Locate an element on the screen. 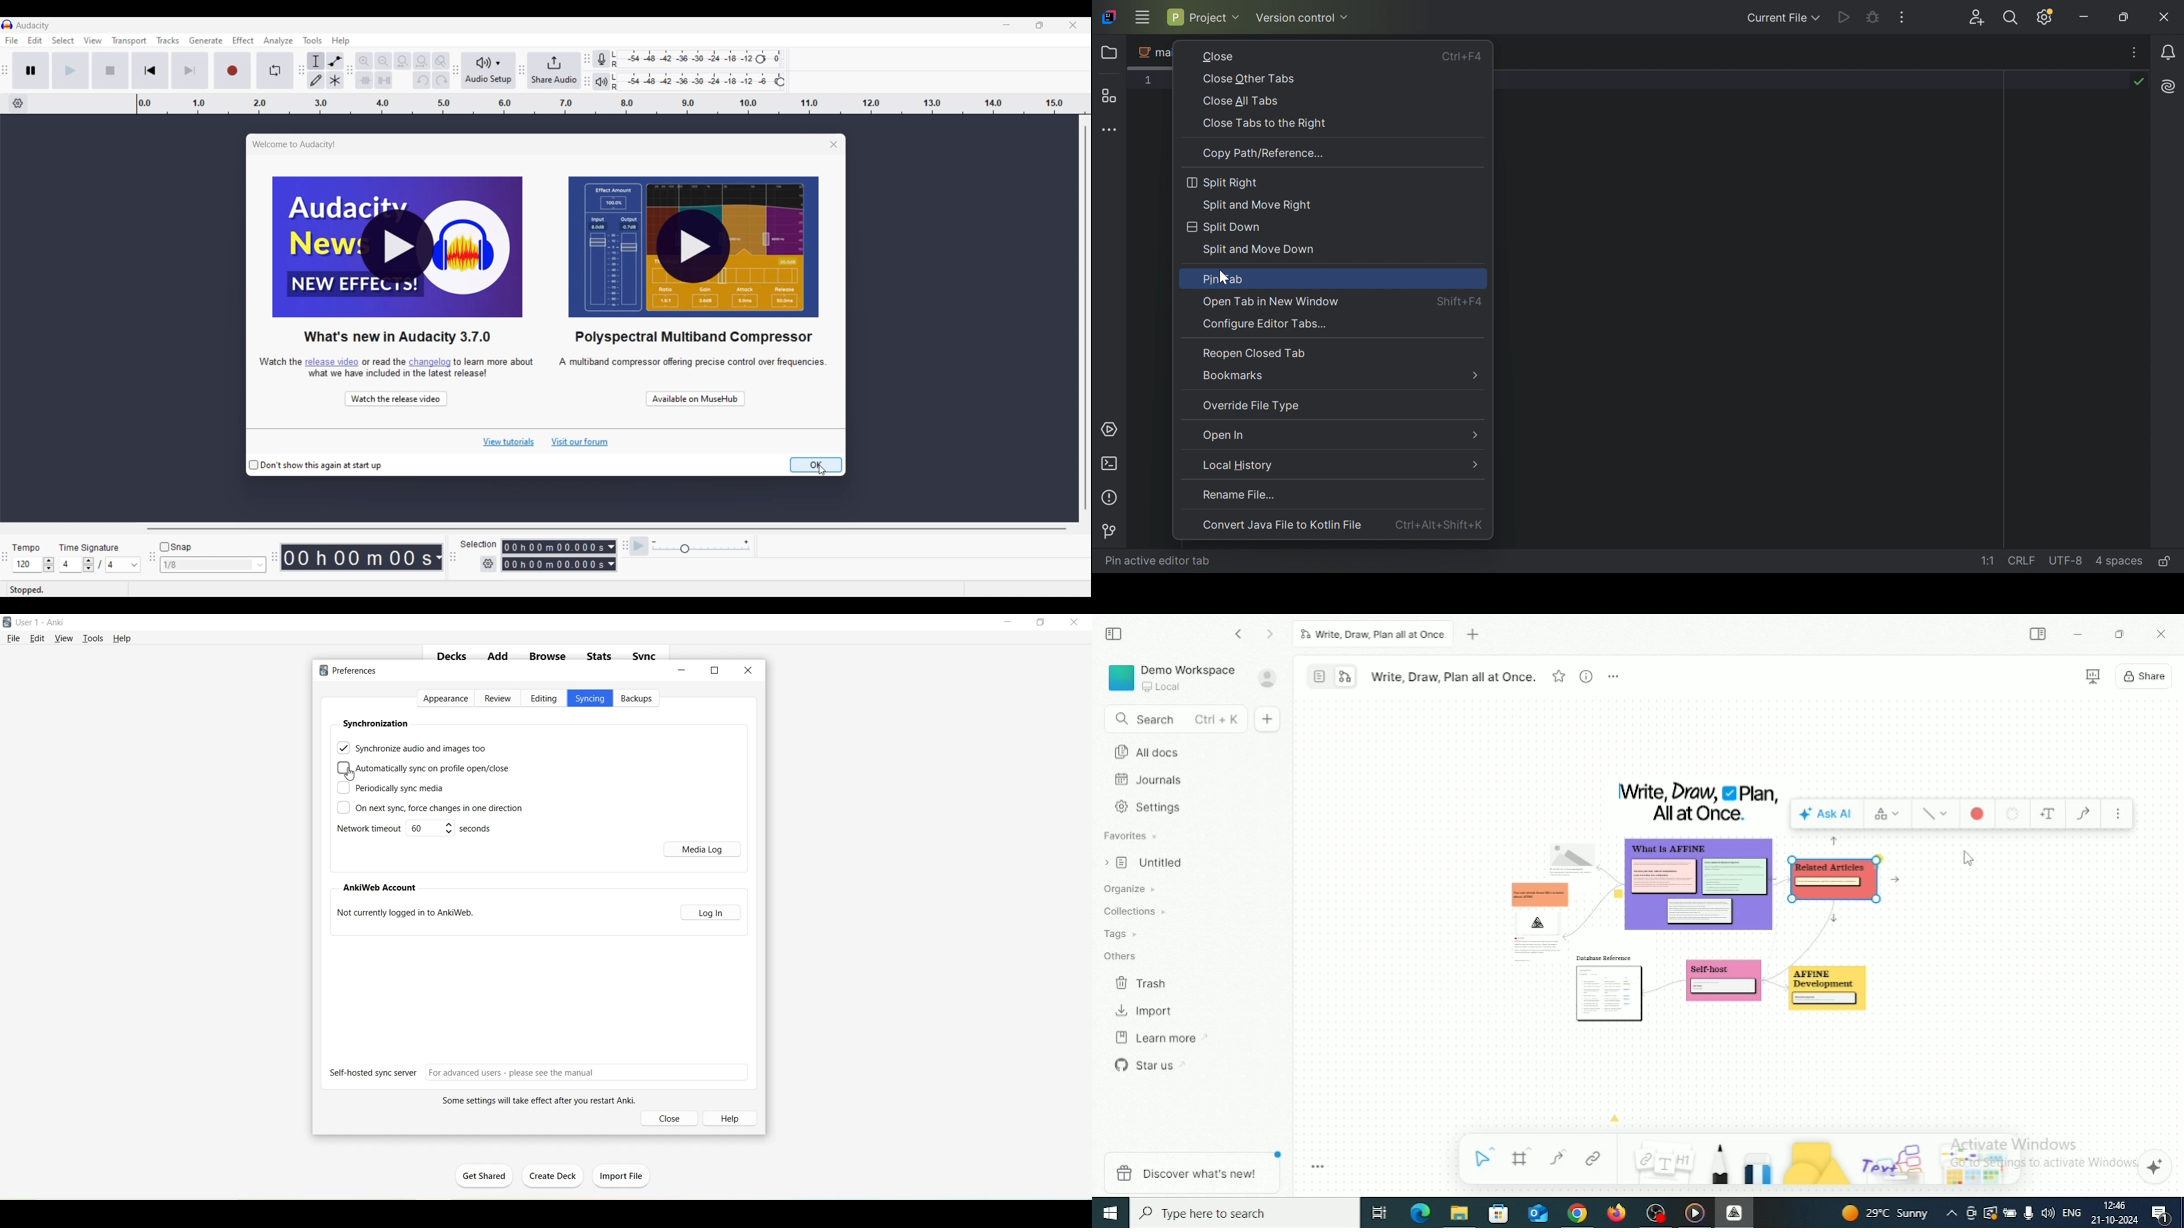 Image resolution: width=2184 pixels, height=1232 pixels. Select is located at coordinates (1486, 1156).